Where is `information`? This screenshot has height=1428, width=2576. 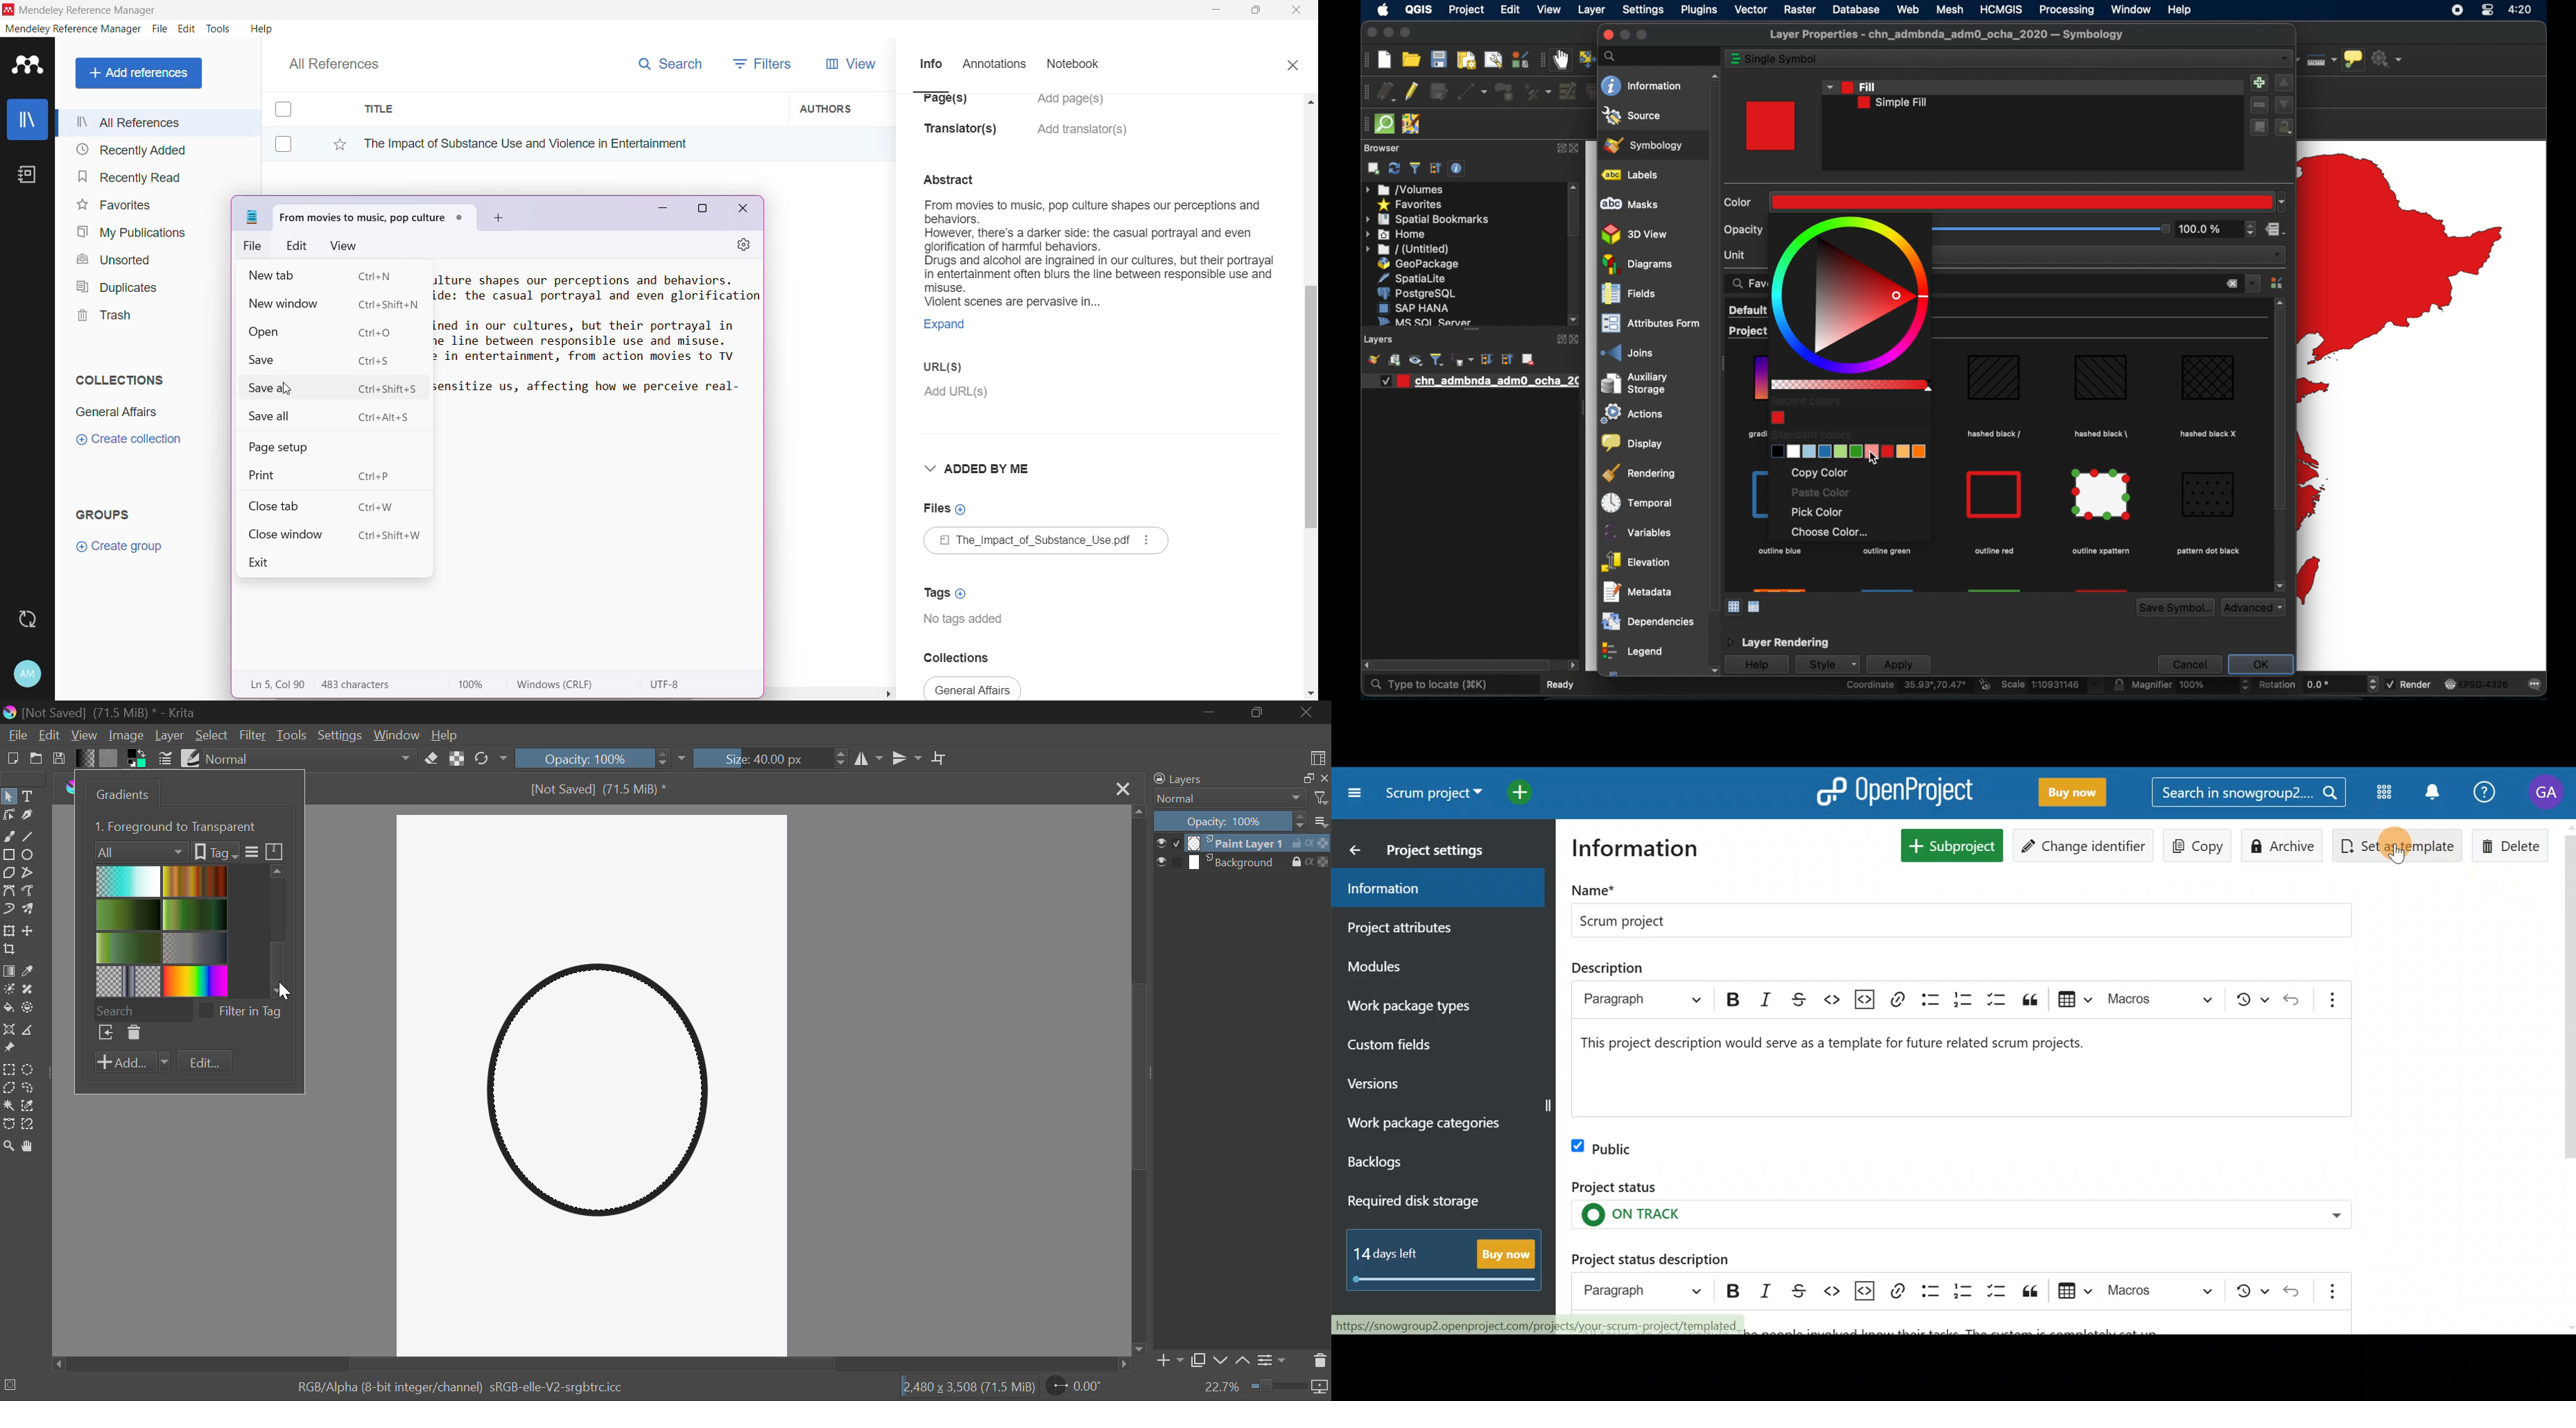 information is located at coordinates (1643, 86).